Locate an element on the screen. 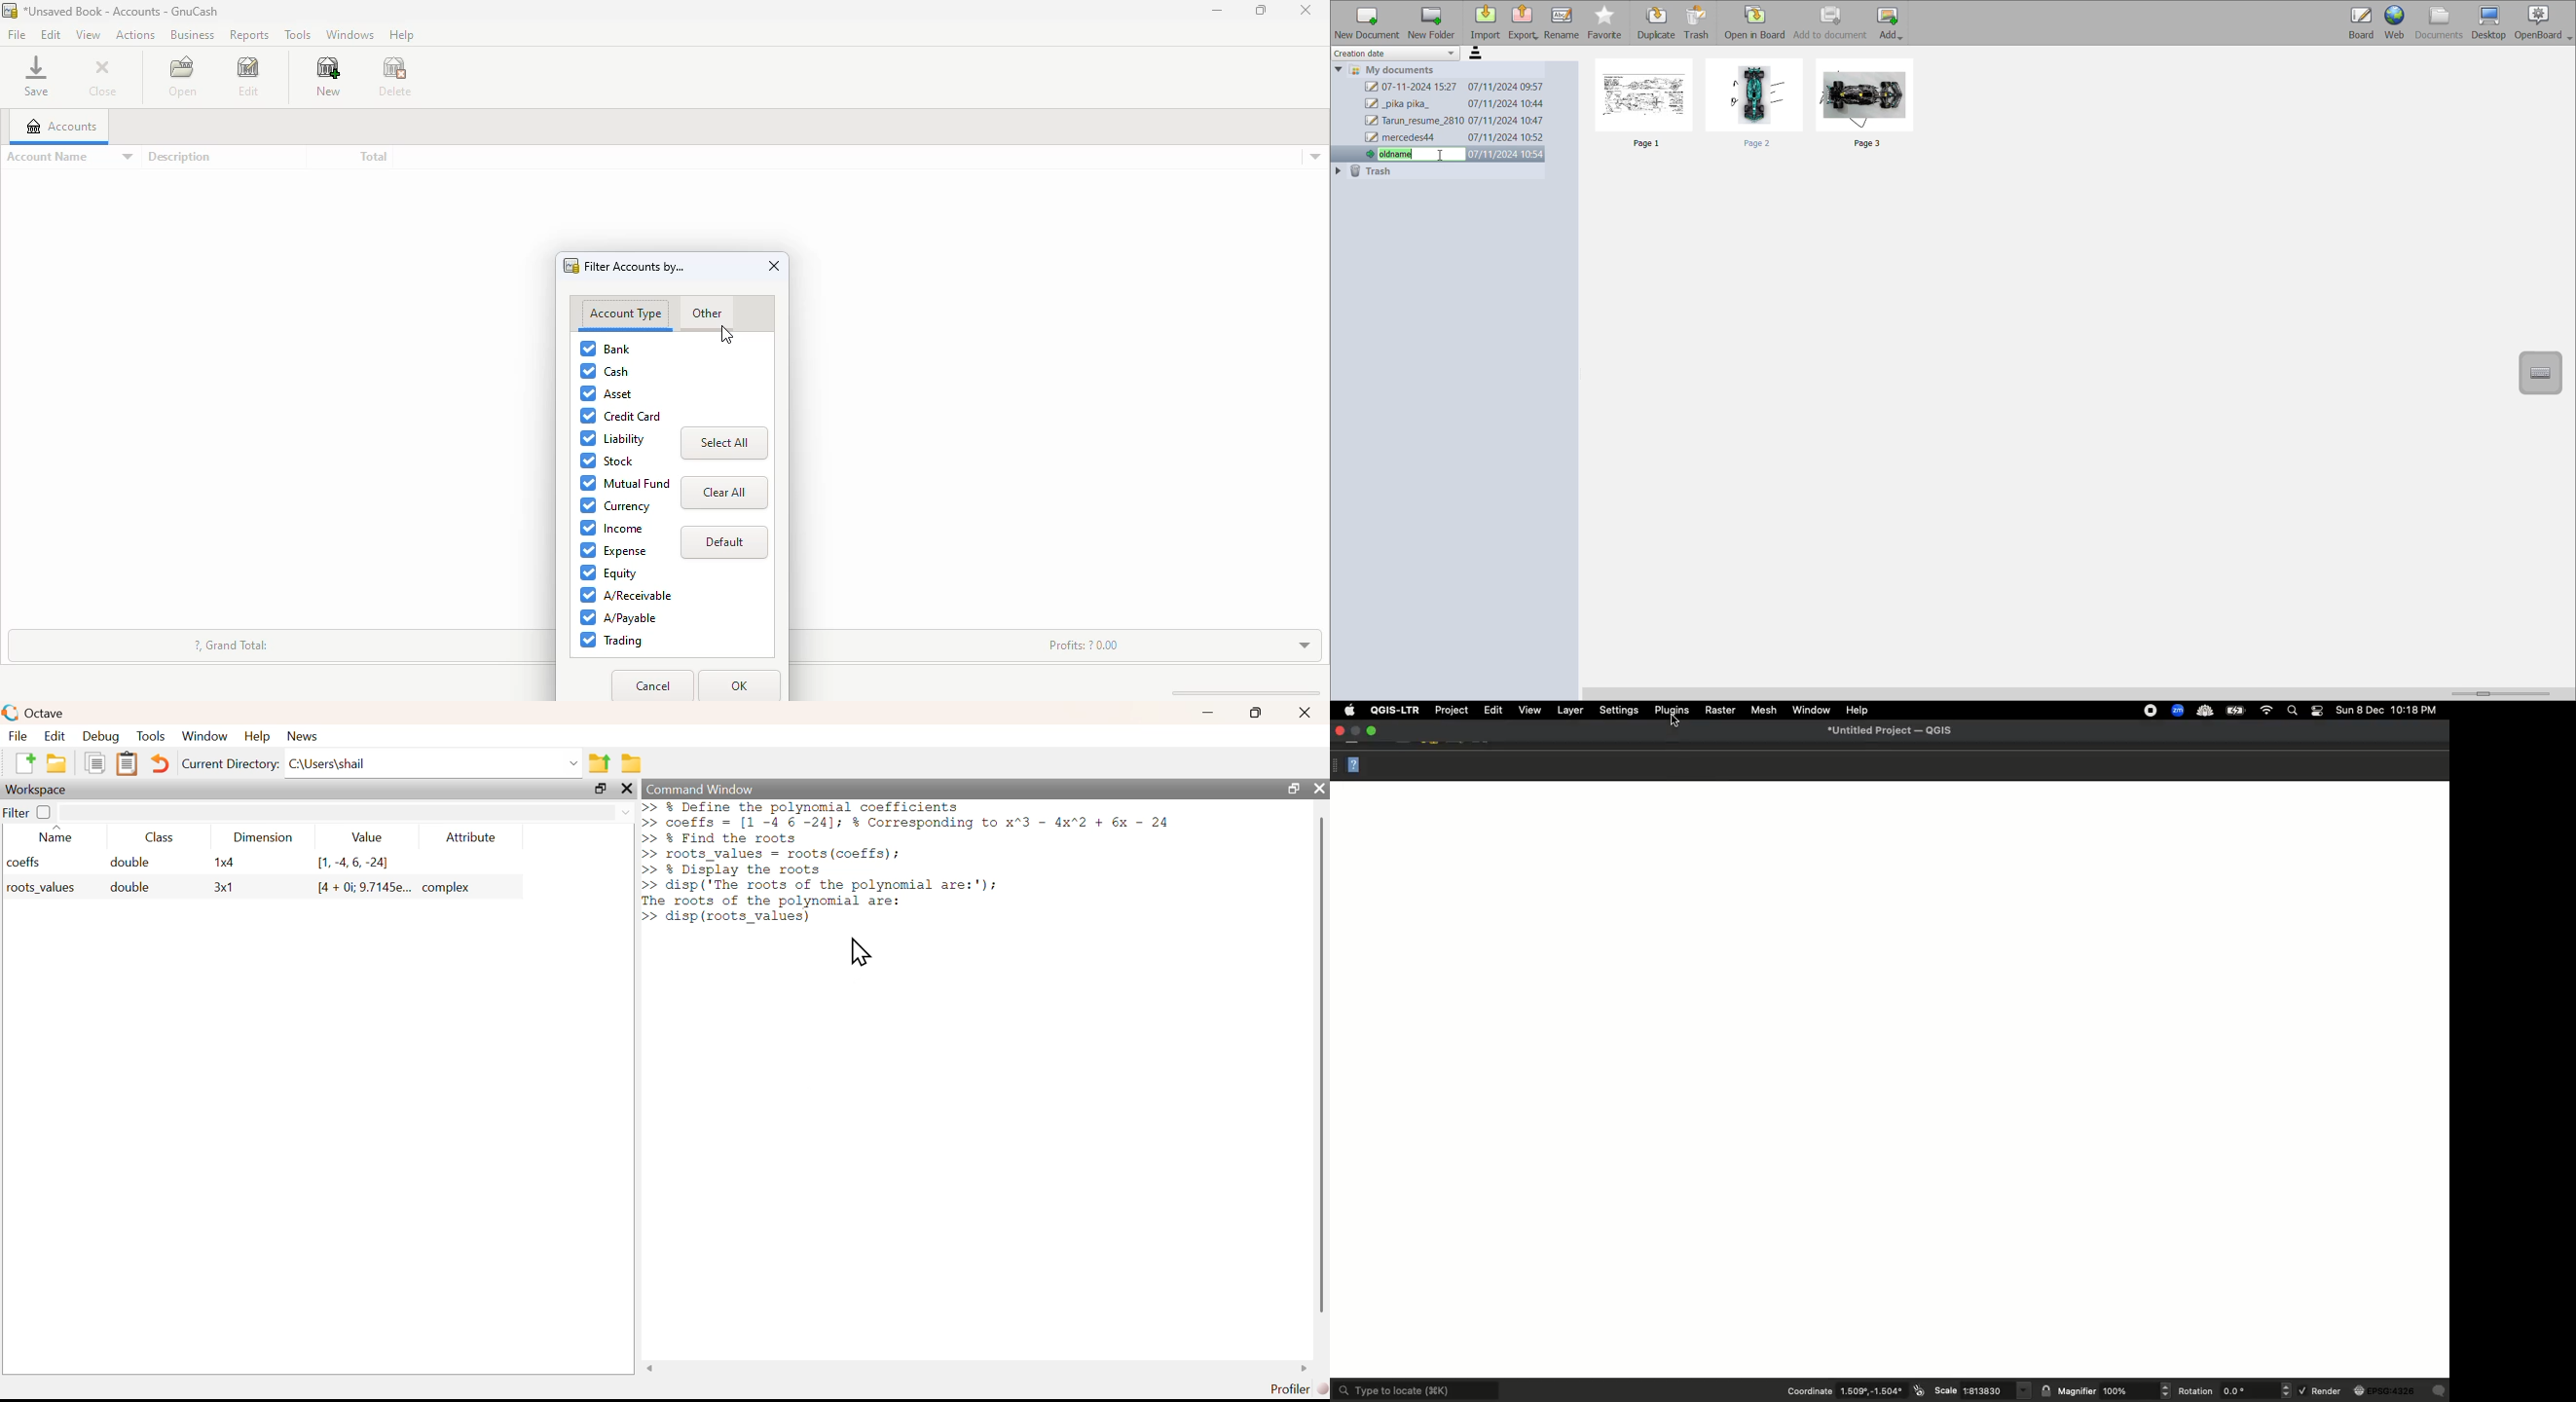 The height and width of the screenshot is (1428, 2576). Profits: ?0.00 is located at coordinates (1084, 645).